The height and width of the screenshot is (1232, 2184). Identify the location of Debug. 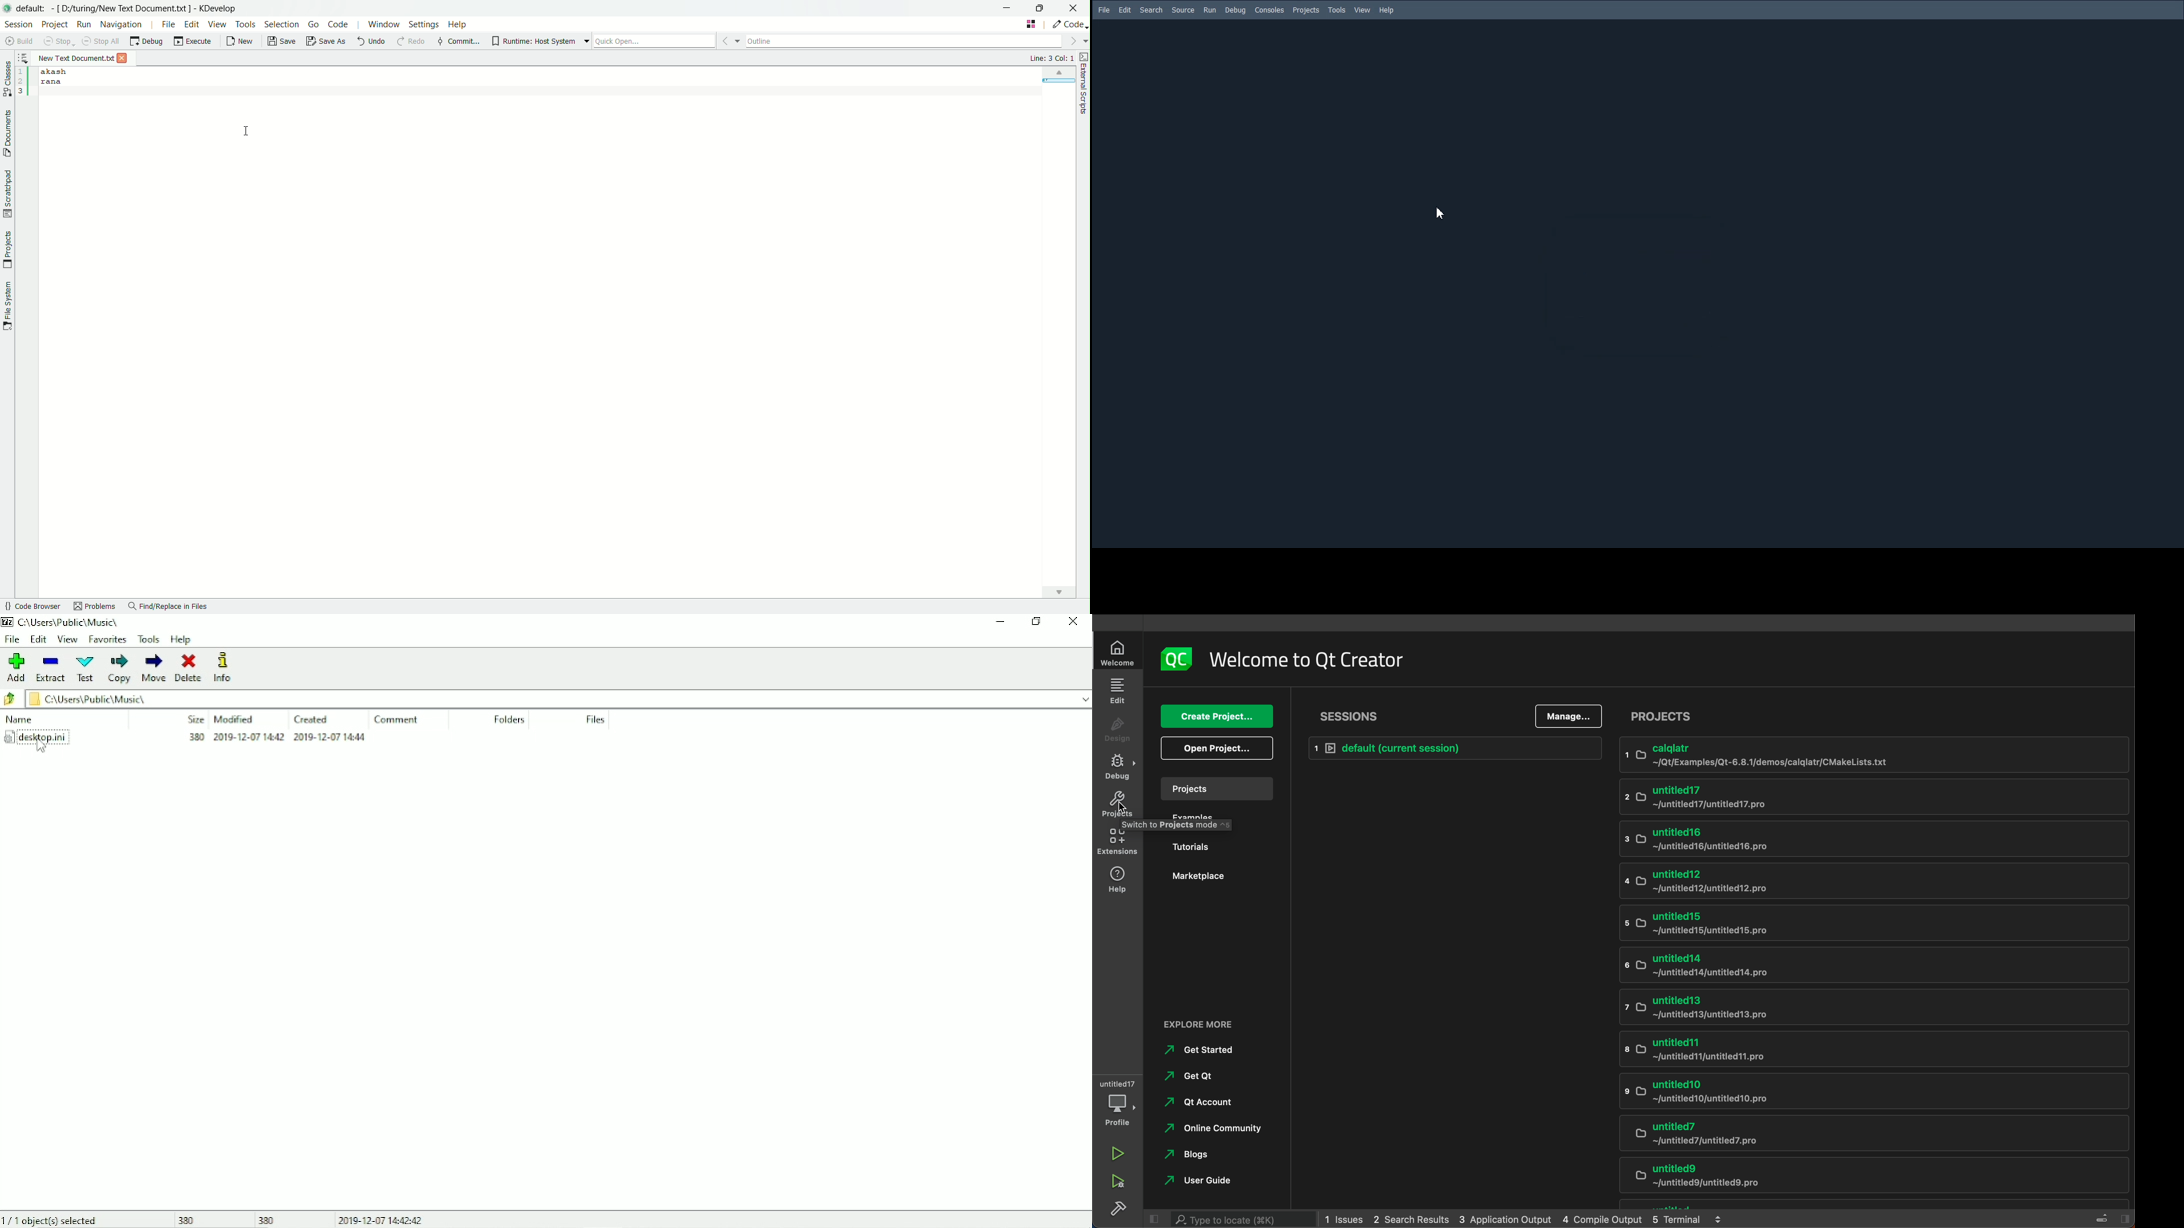
(1235, 10).